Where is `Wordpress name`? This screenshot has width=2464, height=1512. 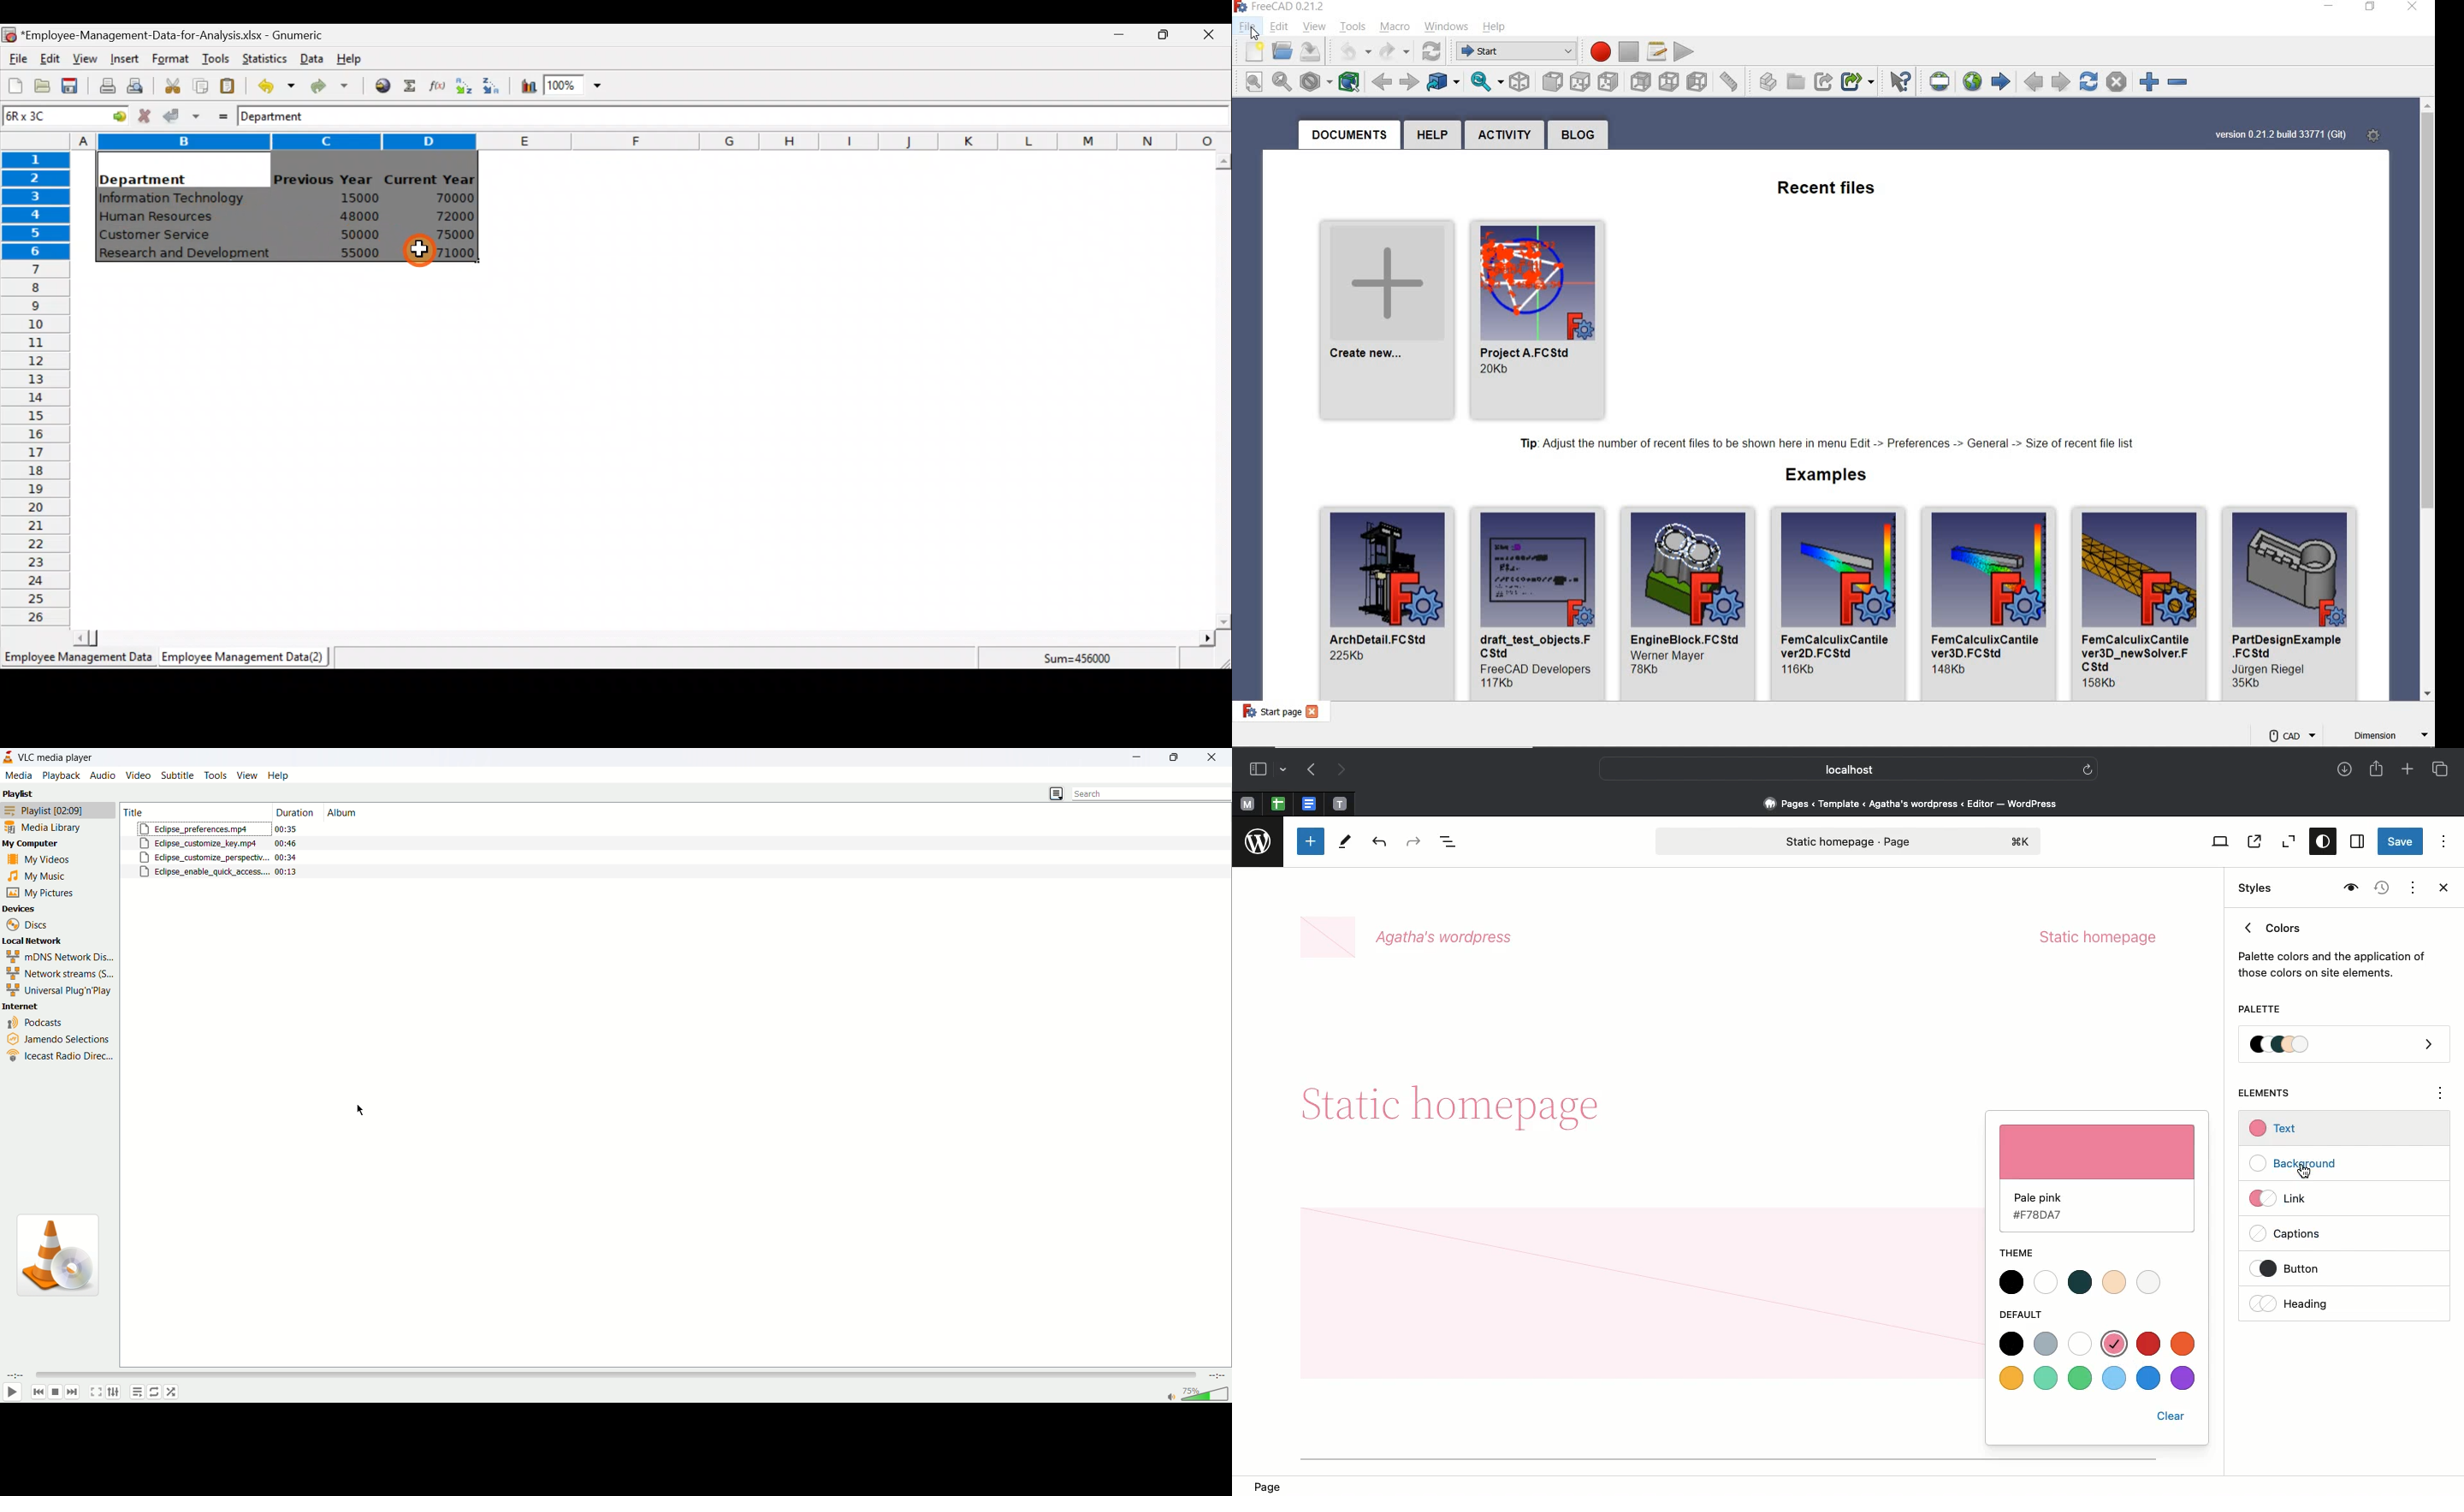 Wordpress name is located at coordinates (1410, 938).